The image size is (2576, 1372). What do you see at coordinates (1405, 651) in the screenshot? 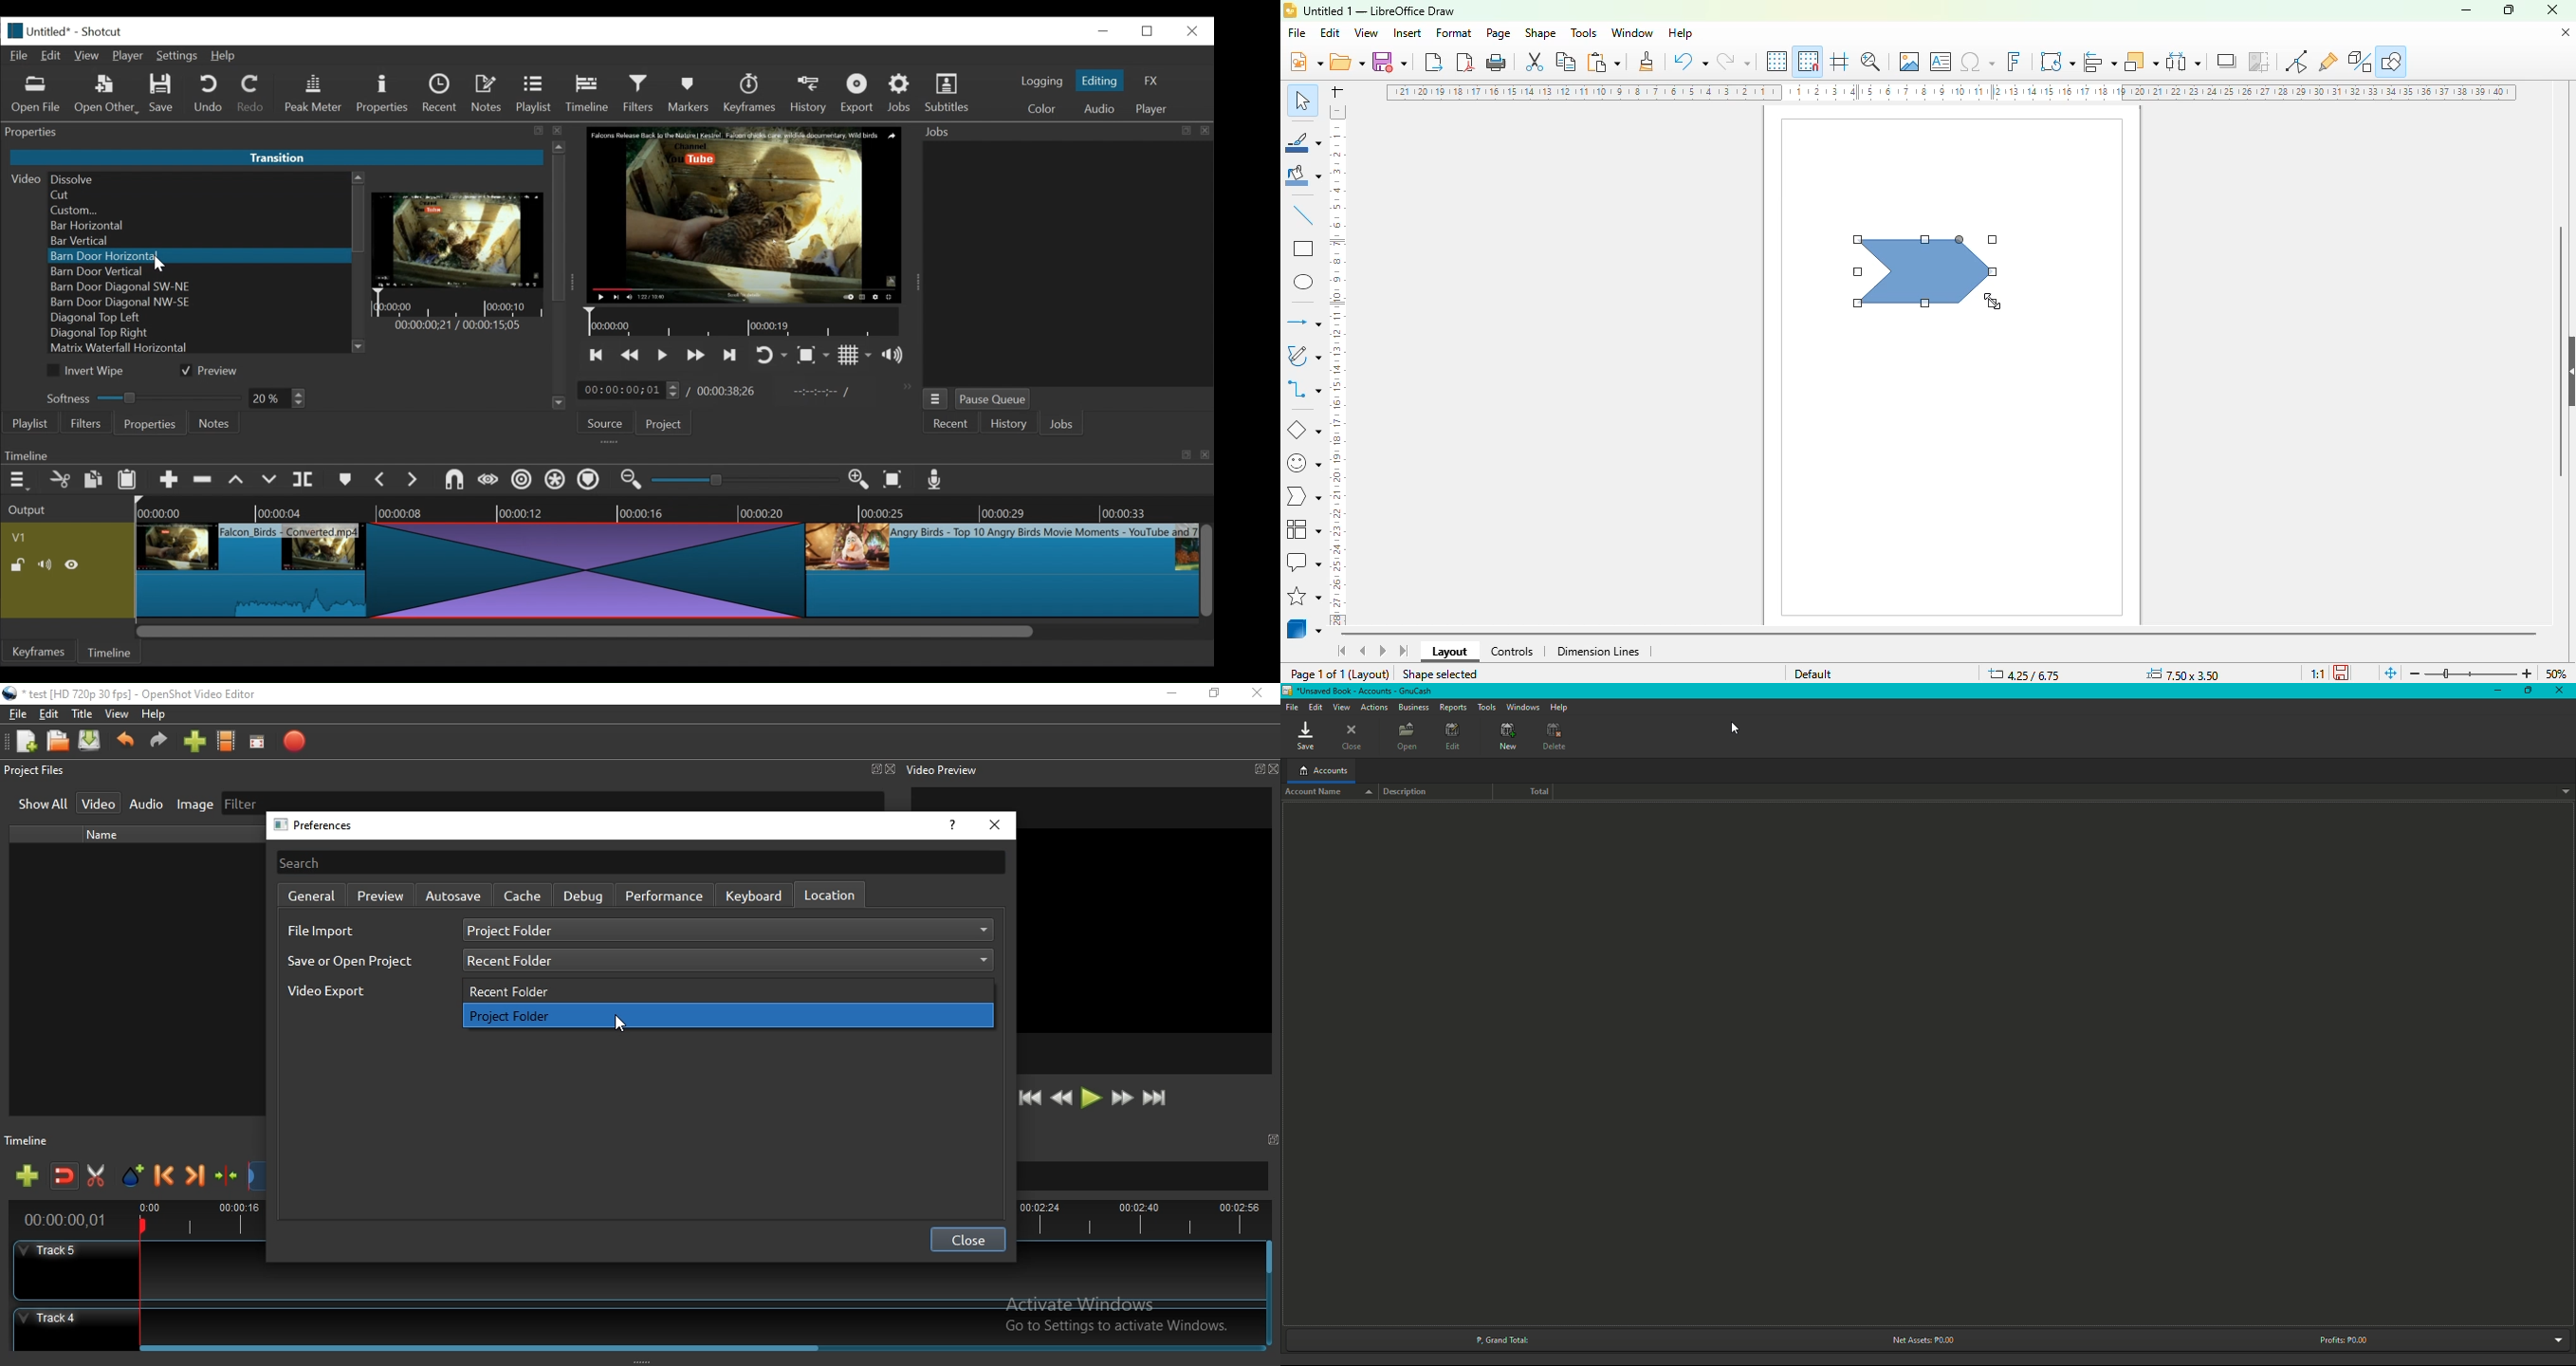
I see `scroll to last sheet` at bounding box center [1405, 651].